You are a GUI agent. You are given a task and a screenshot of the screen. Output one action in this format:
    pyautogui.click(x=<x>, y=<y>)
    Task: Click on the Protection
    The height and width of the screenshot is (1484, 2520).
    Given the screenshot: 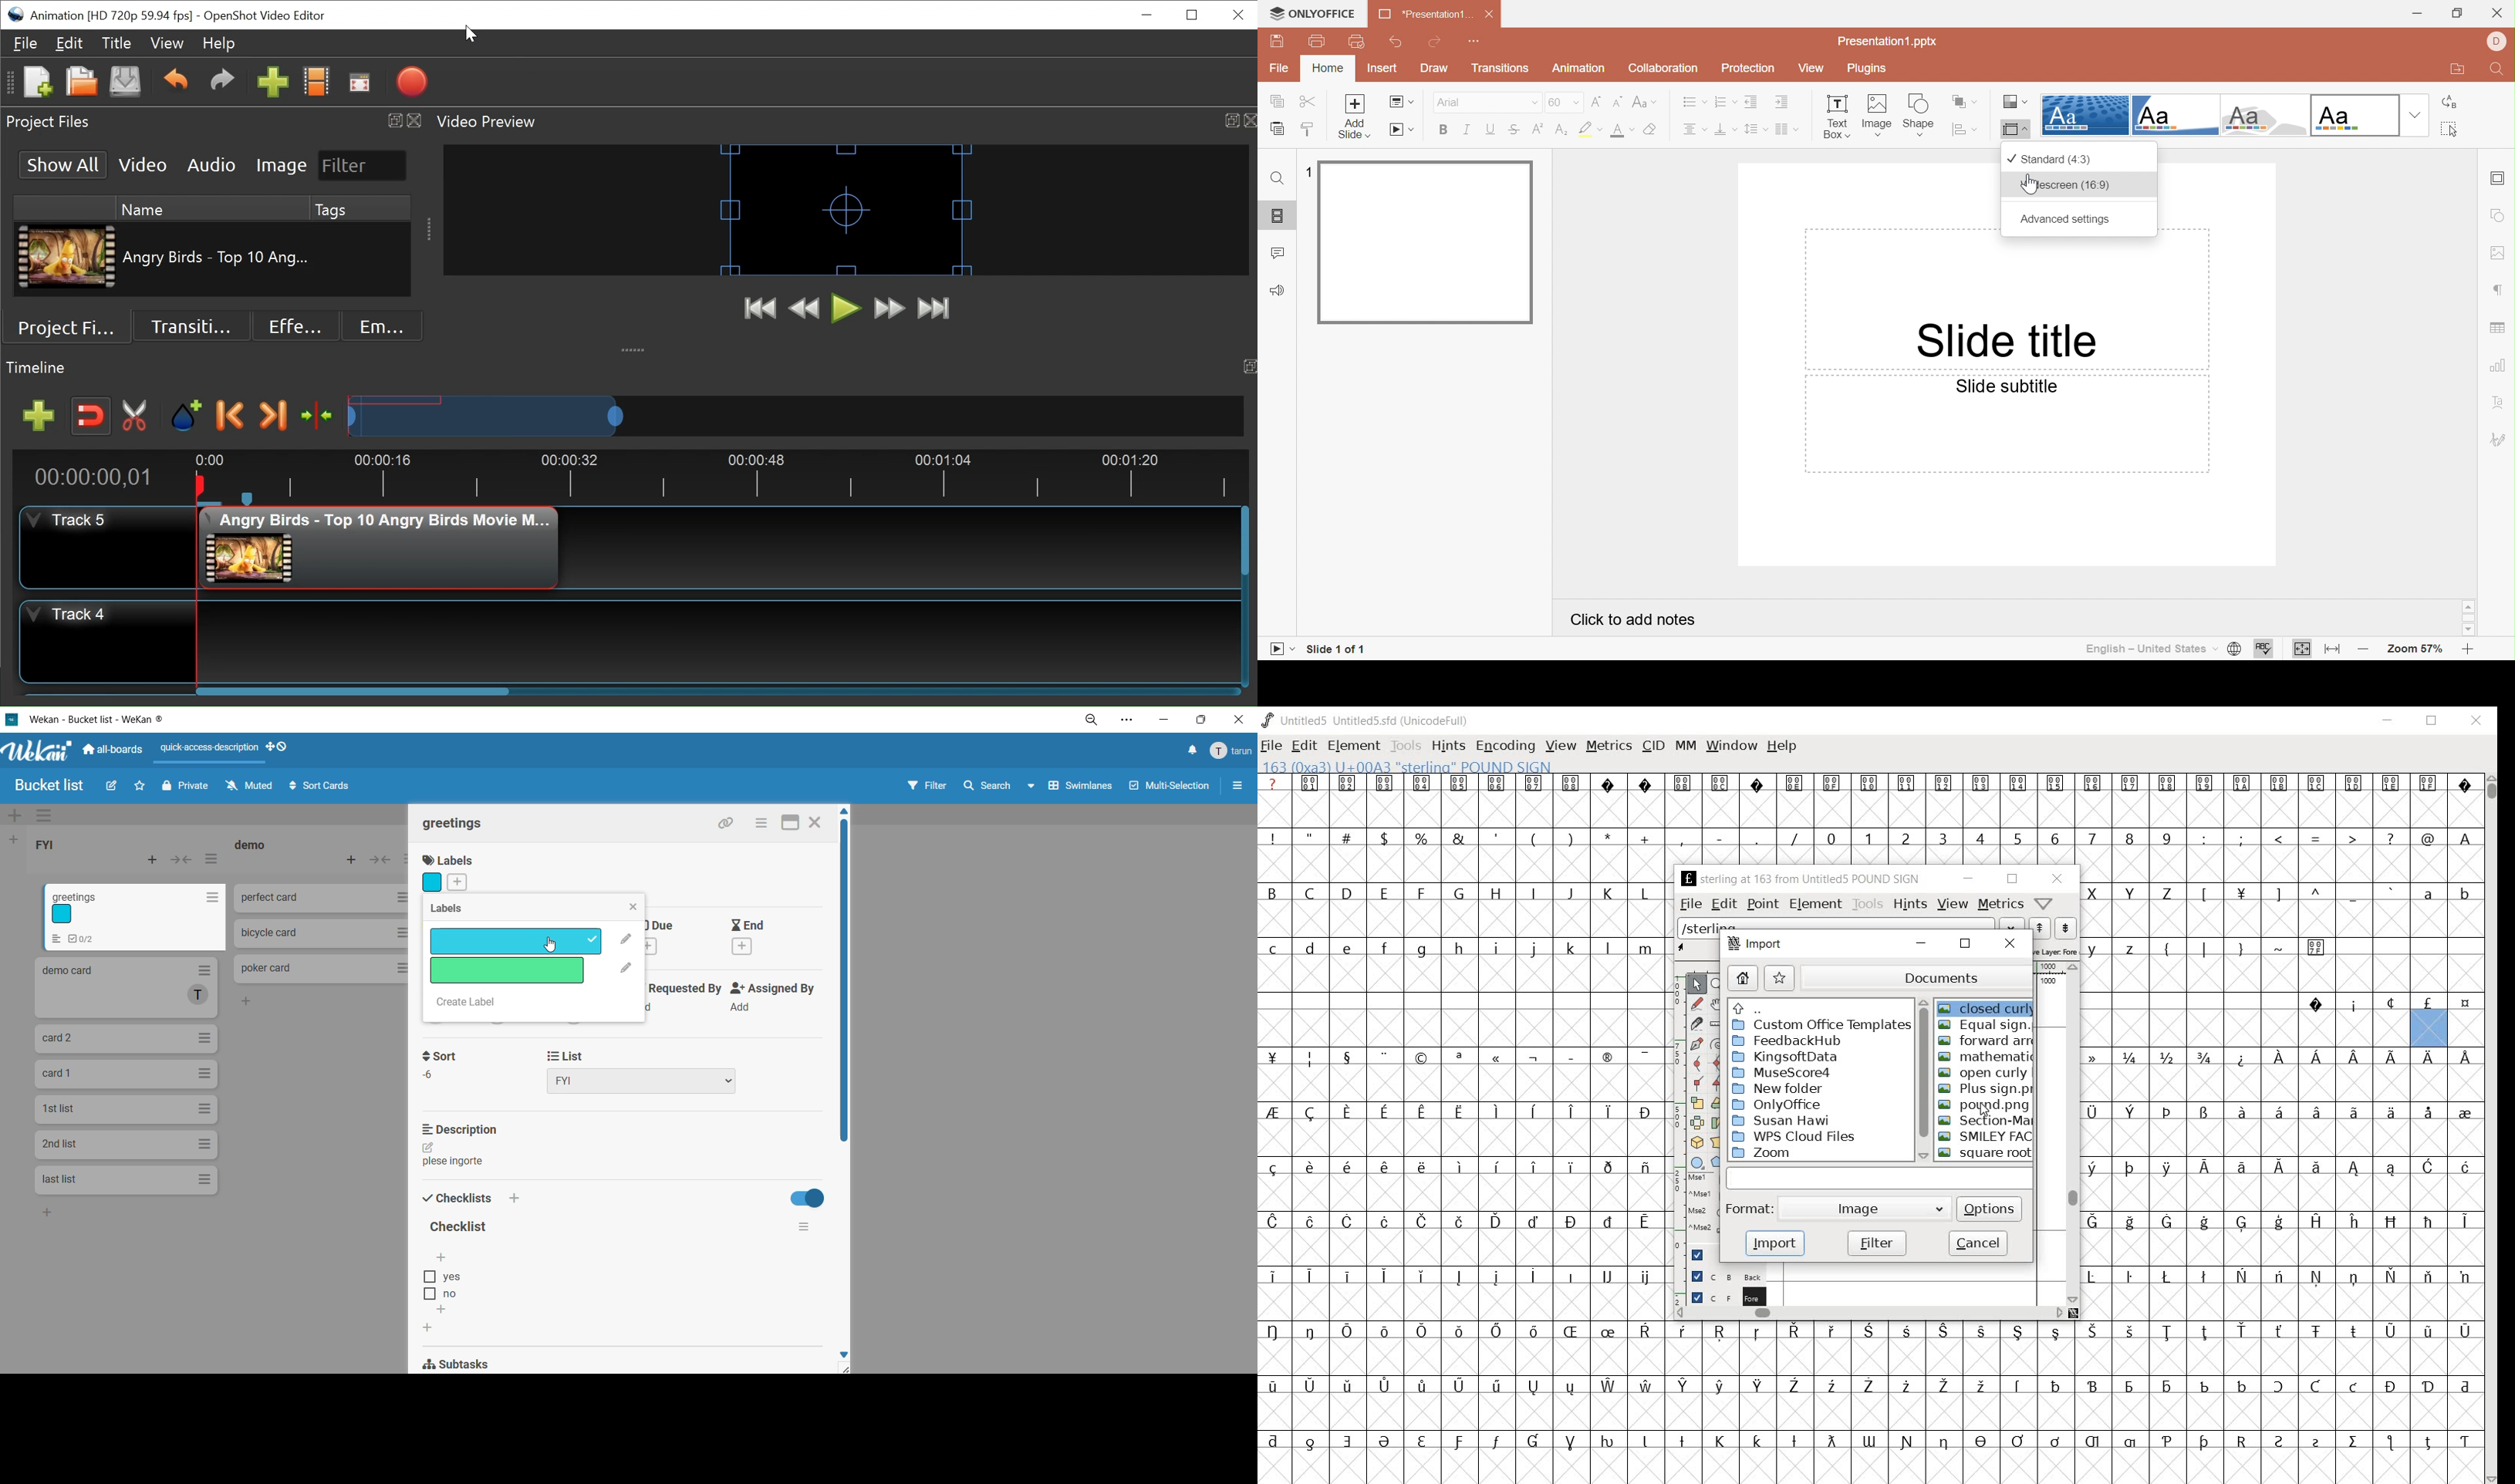 What is the action you would take?
    pyautogui.click(x=1751, y=67)
    